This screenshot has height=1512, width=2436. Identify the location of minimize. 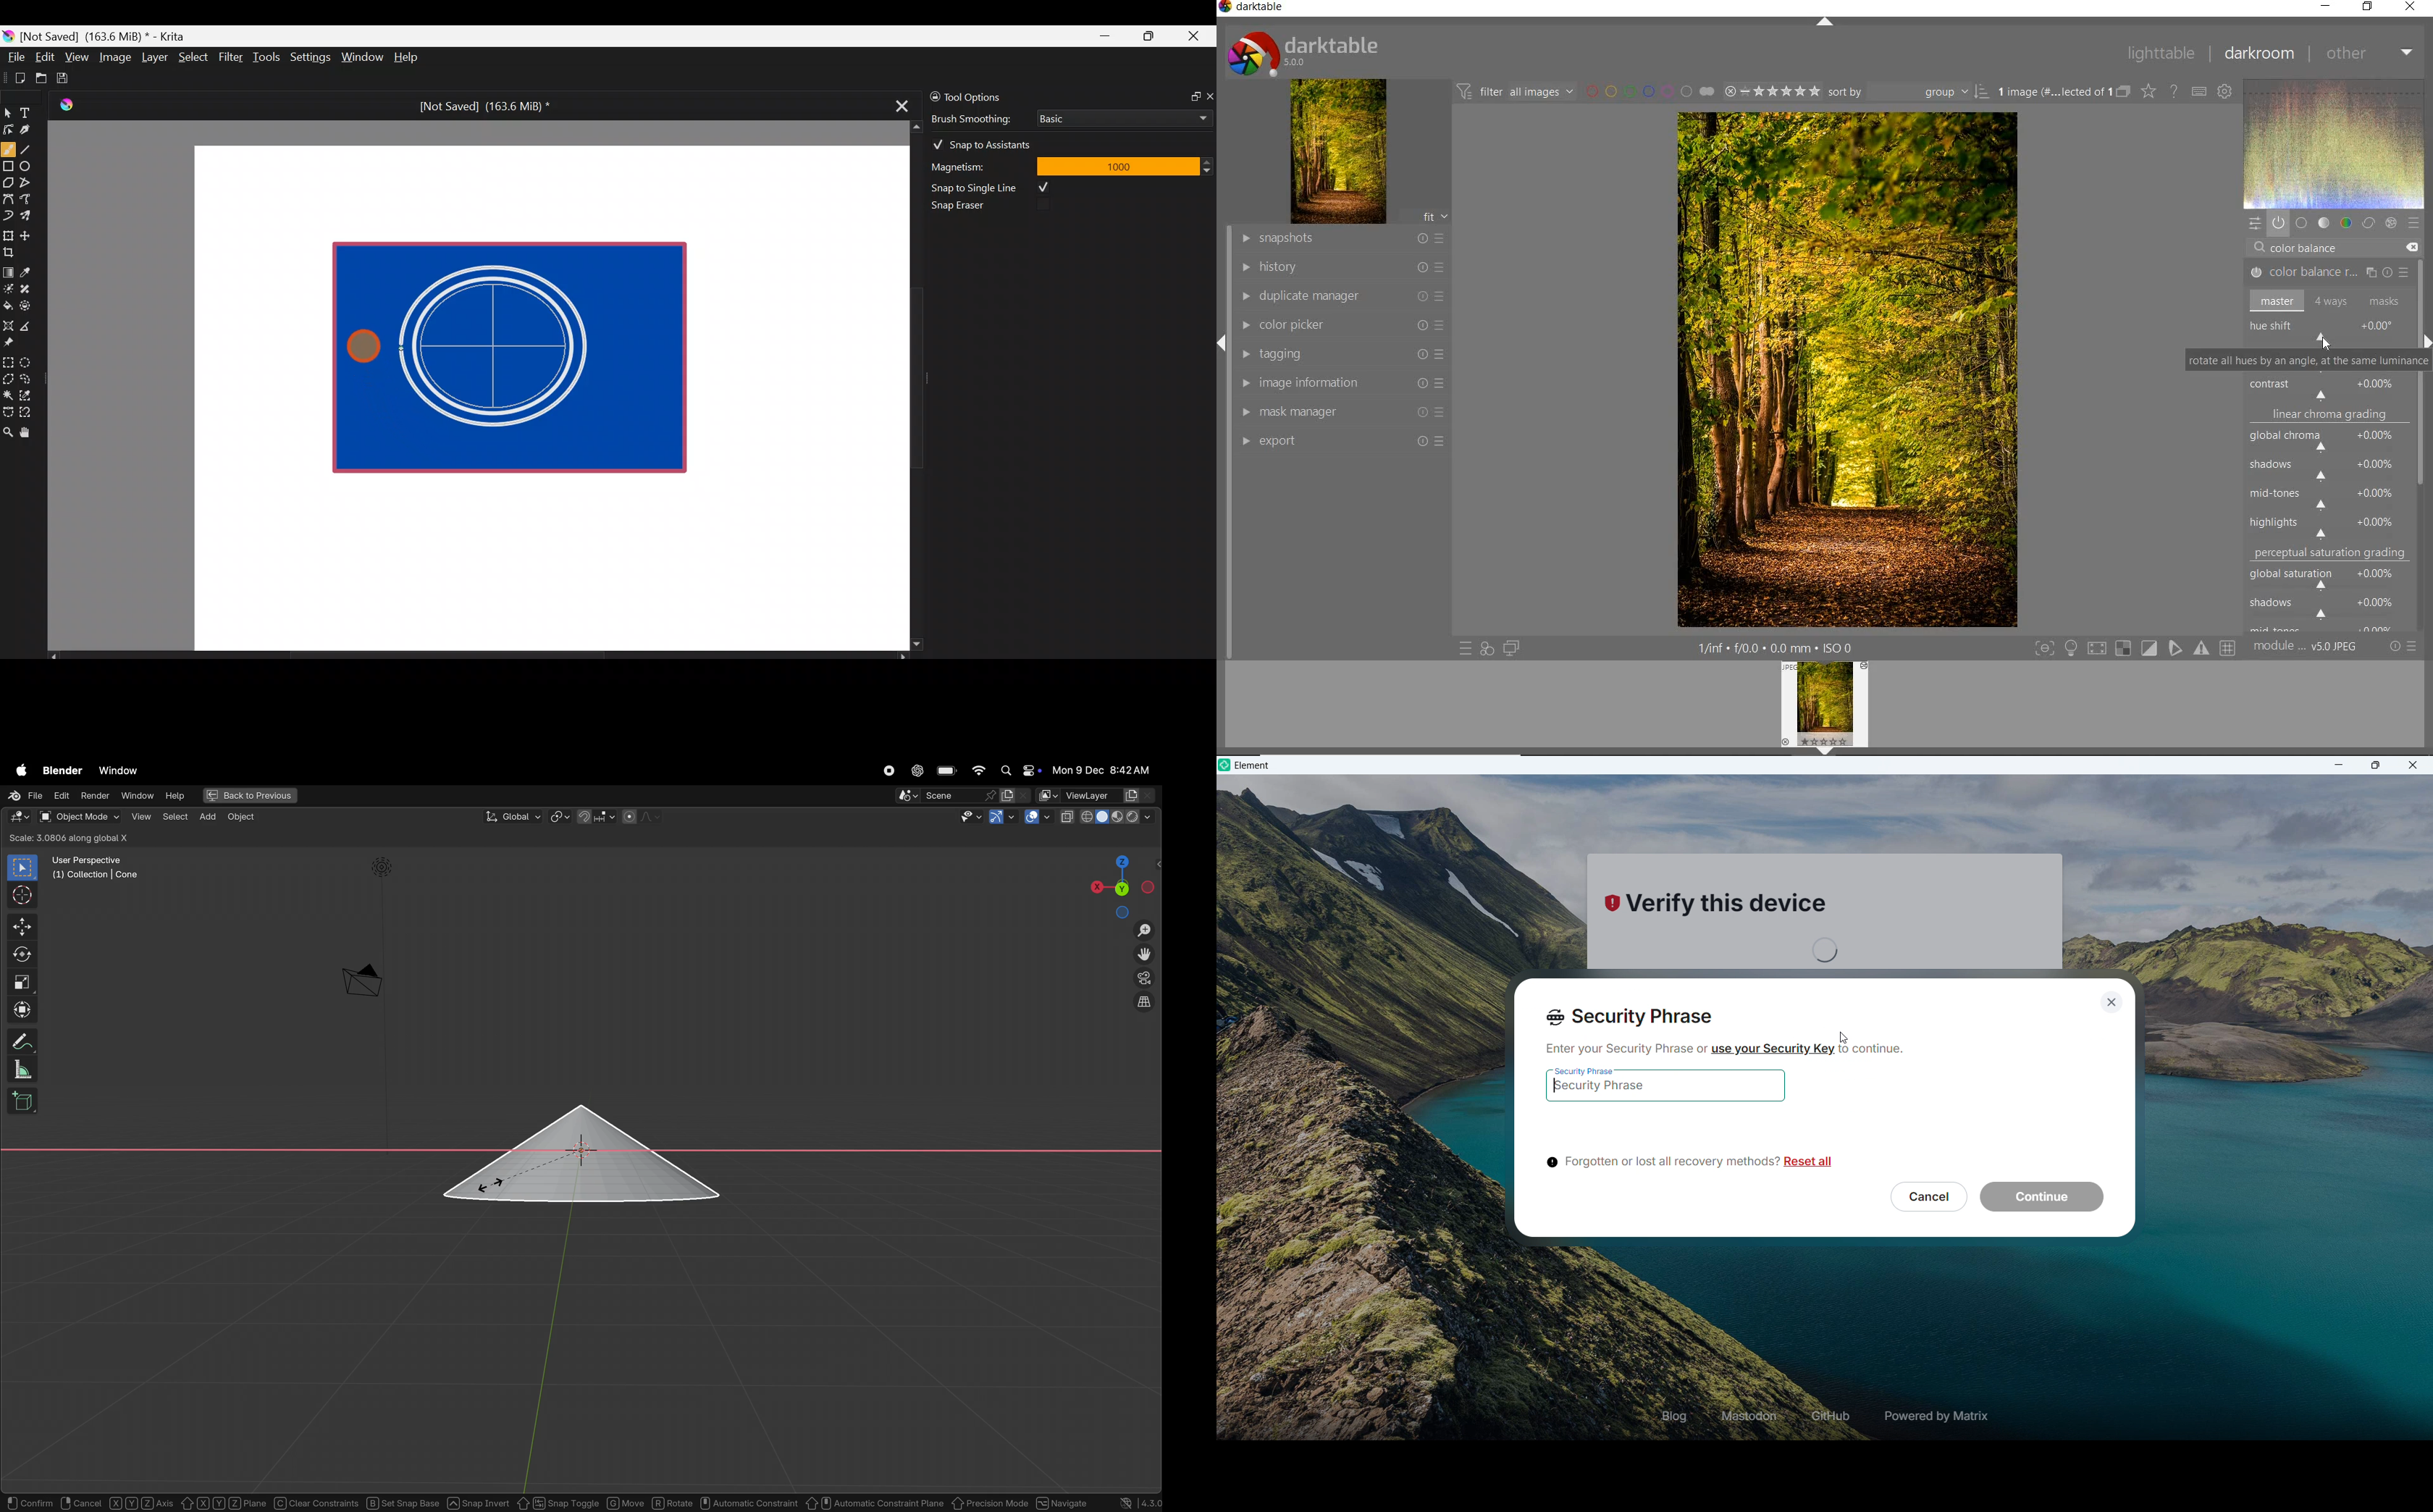
(2339, 765).